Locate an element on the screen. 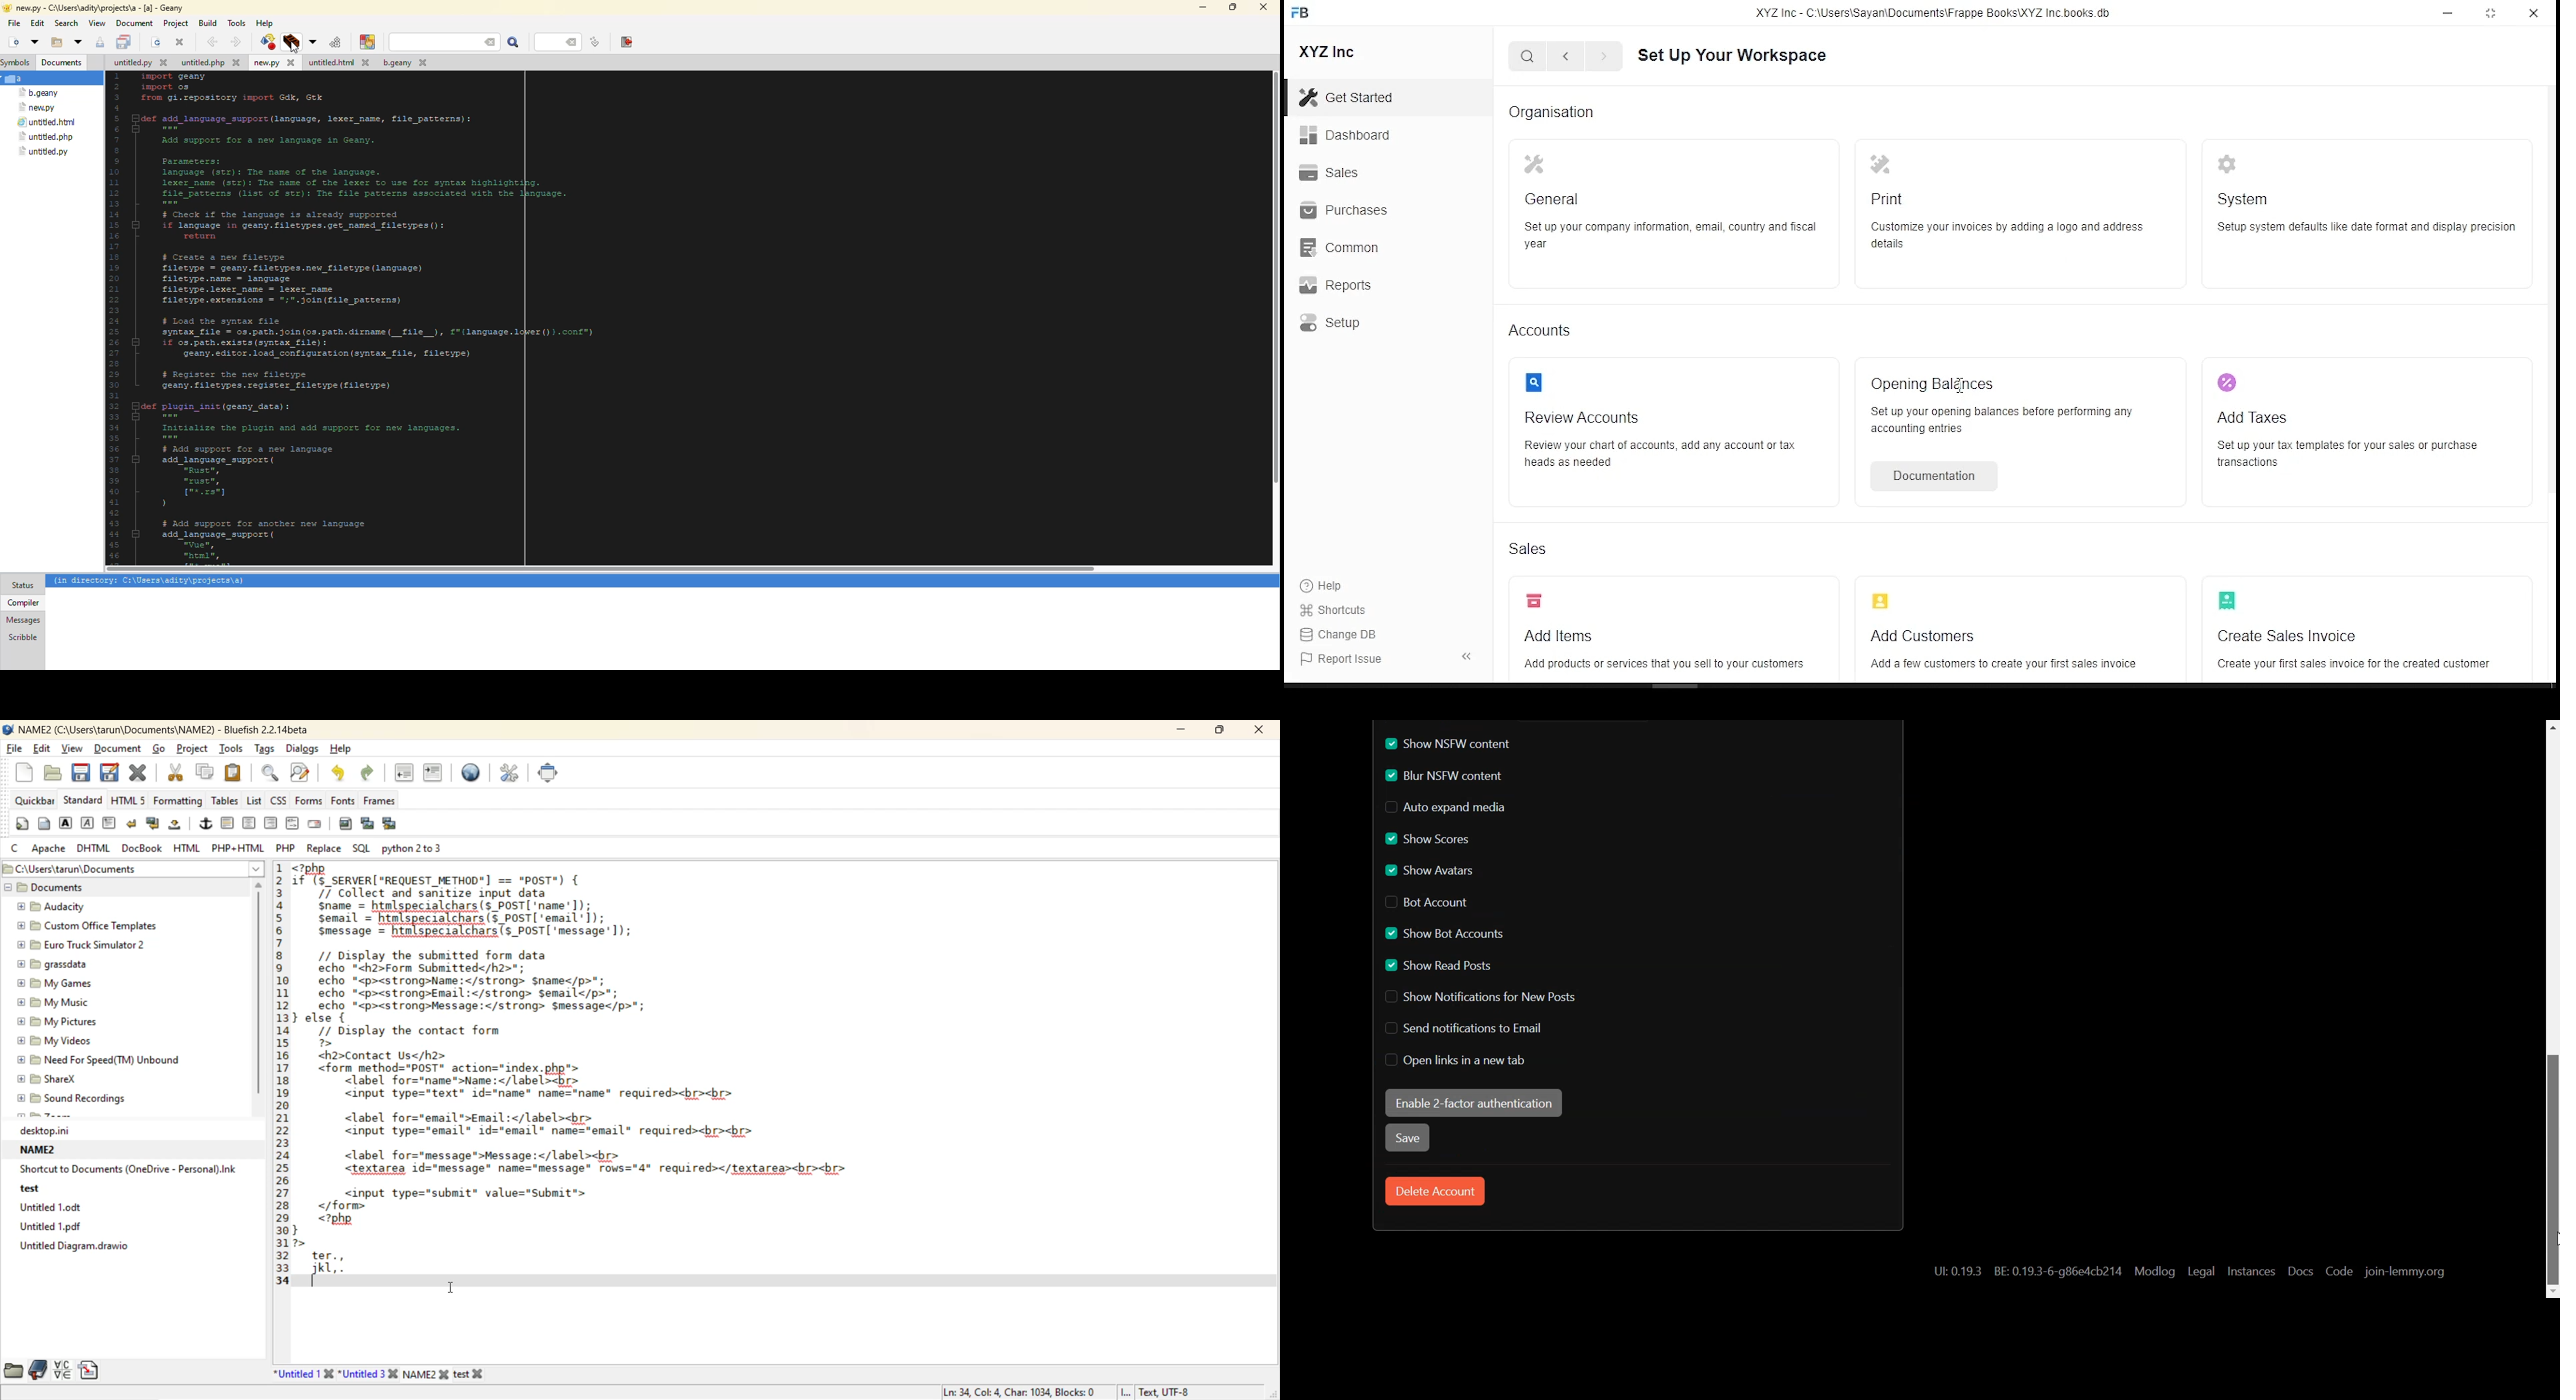  Disable Show Notification for New Posts is located at coordinates (1482, 997).